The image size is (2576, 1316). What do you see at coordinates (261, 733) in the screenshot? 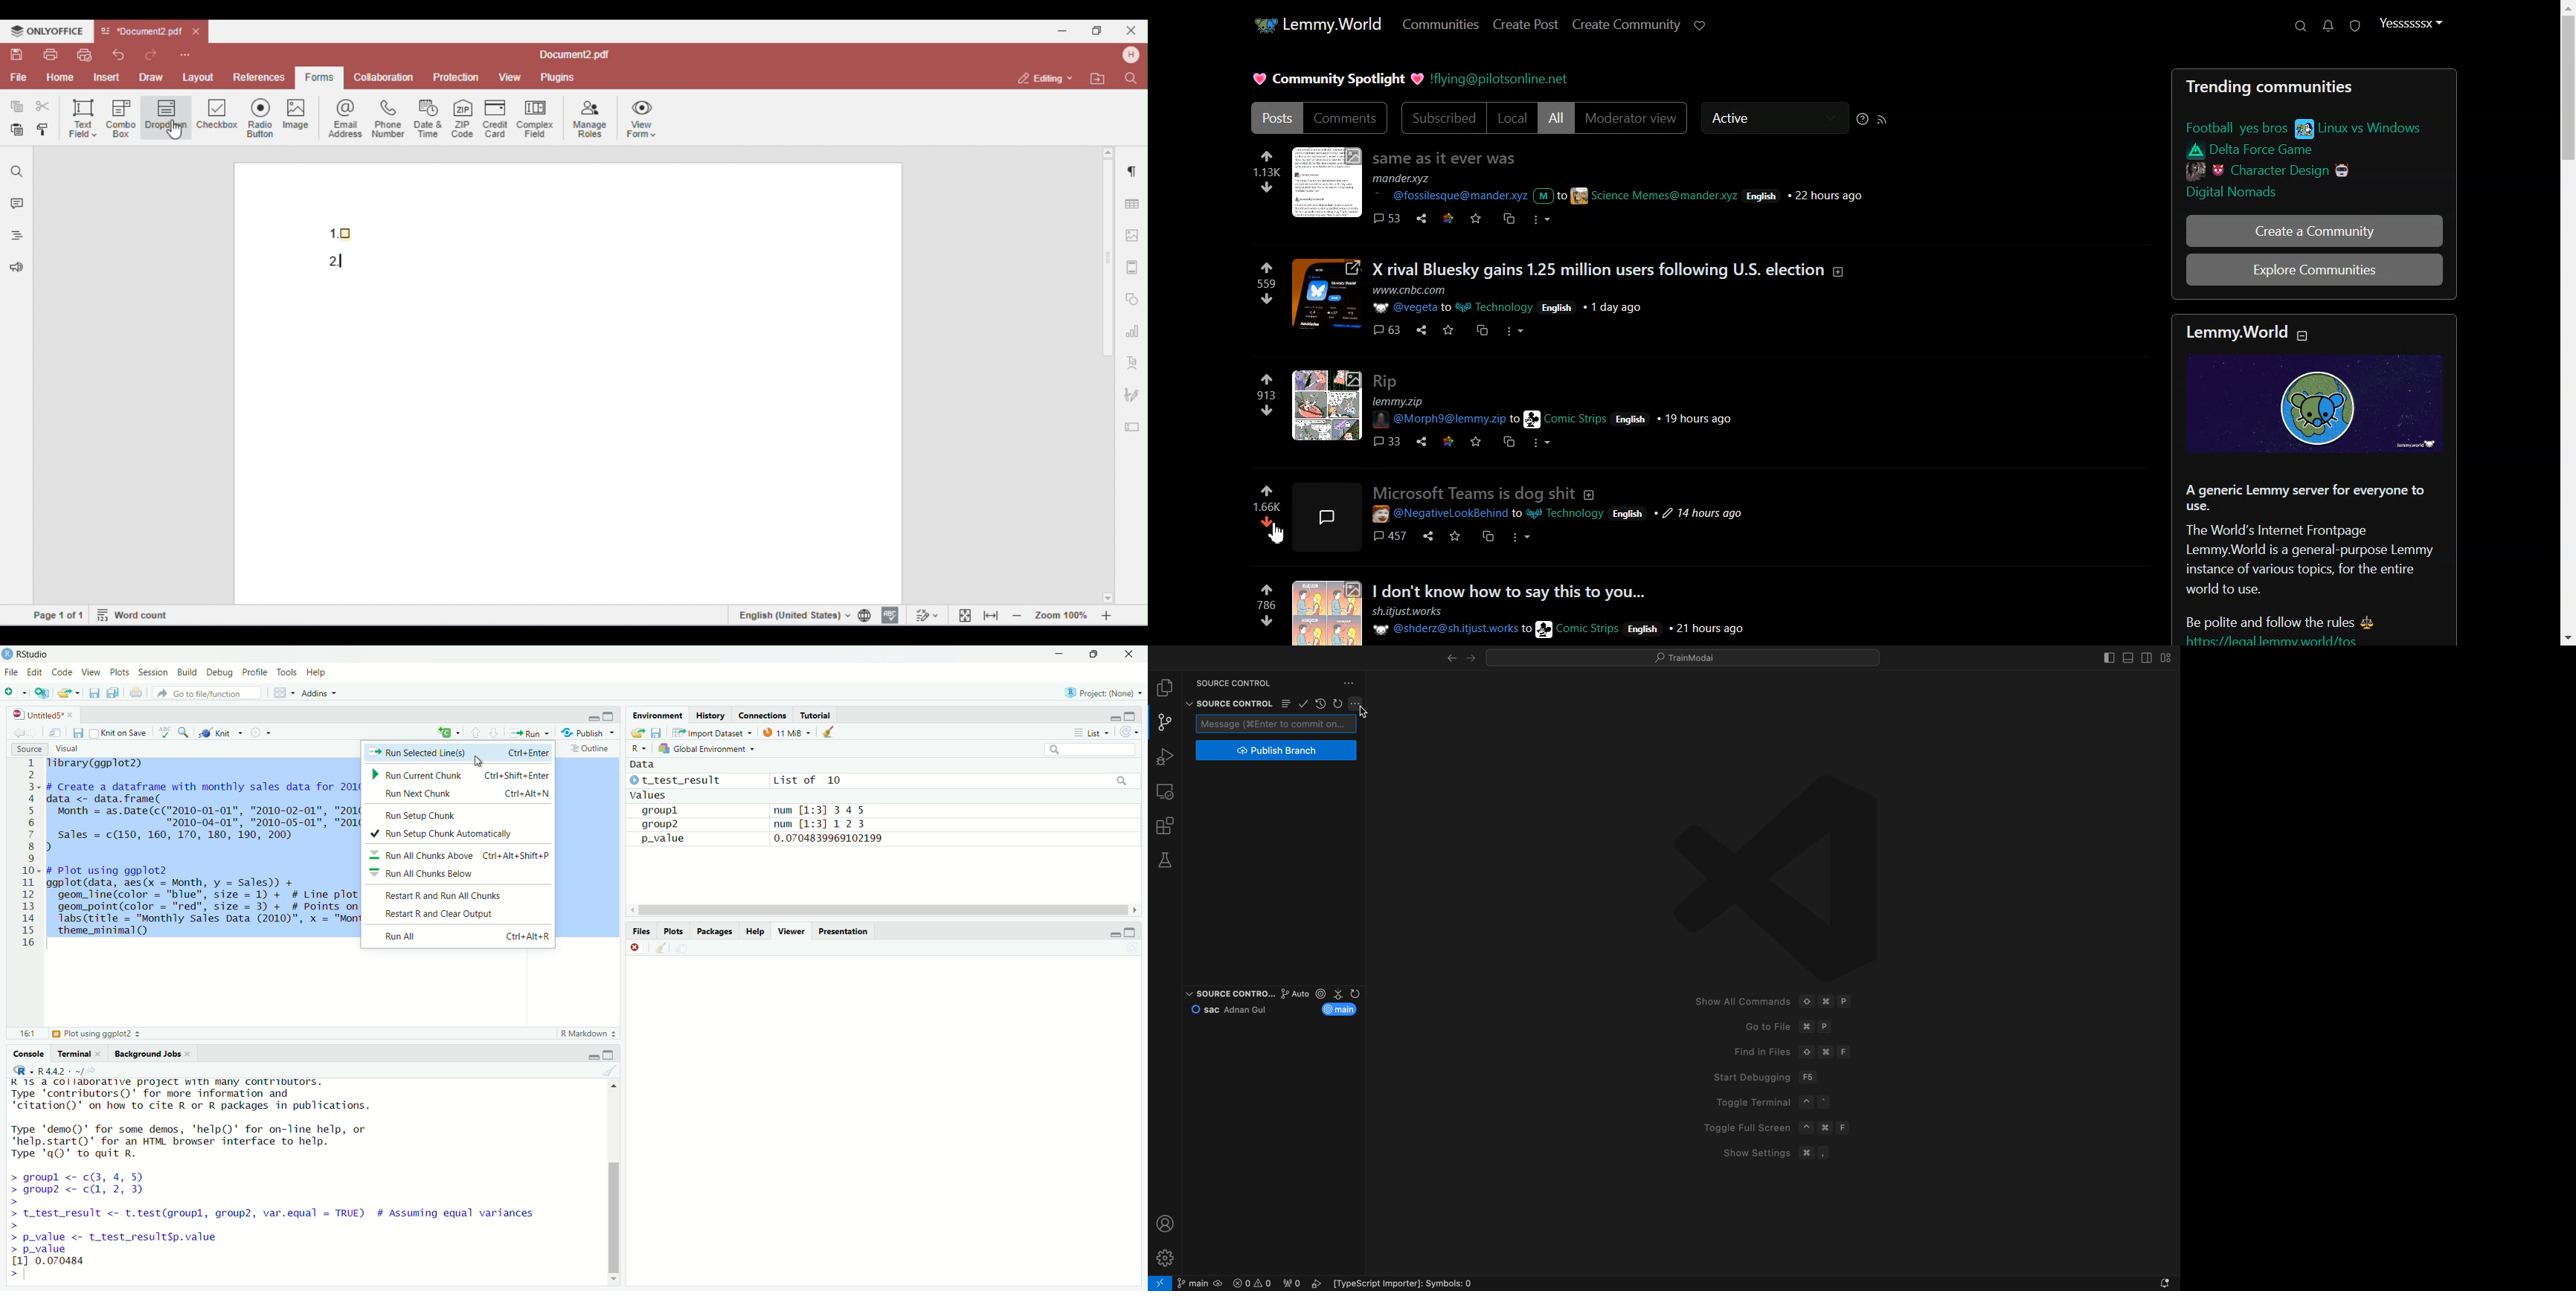
I see `settings` at bounding box center [261, 733].